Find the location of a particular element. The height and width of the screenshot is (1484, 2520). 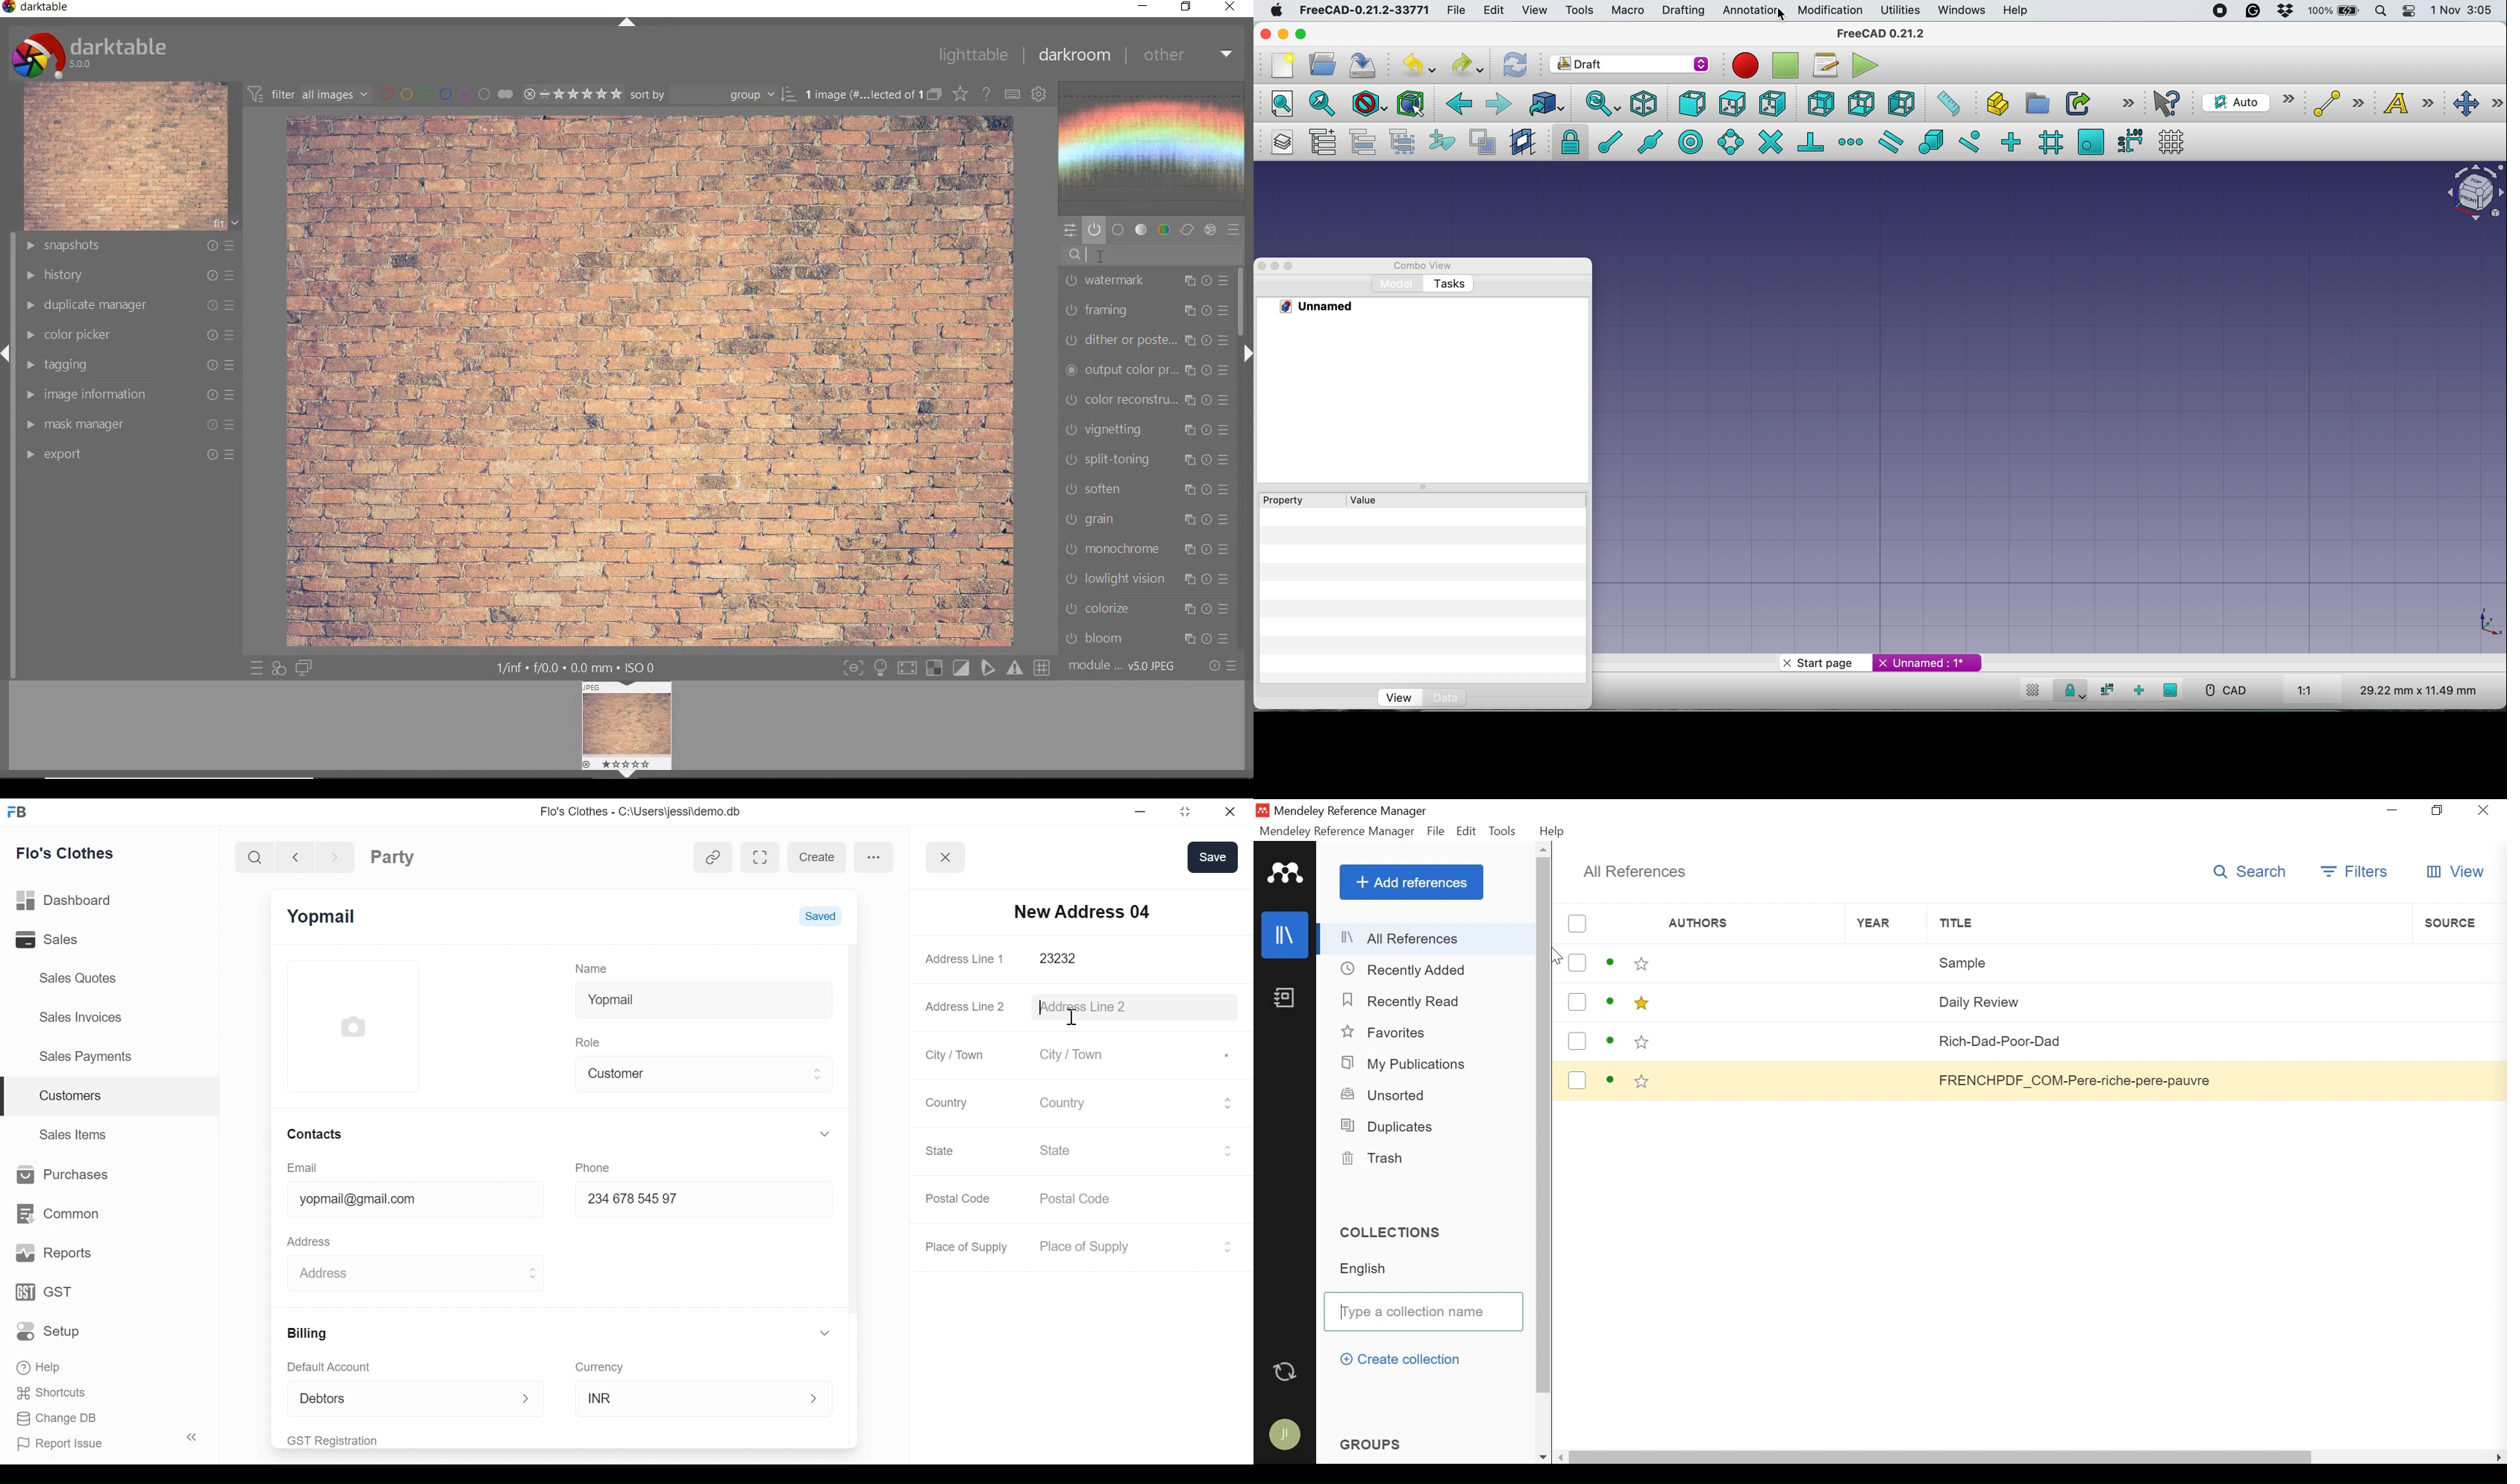

Source is located at coordinates (2455, 1080).